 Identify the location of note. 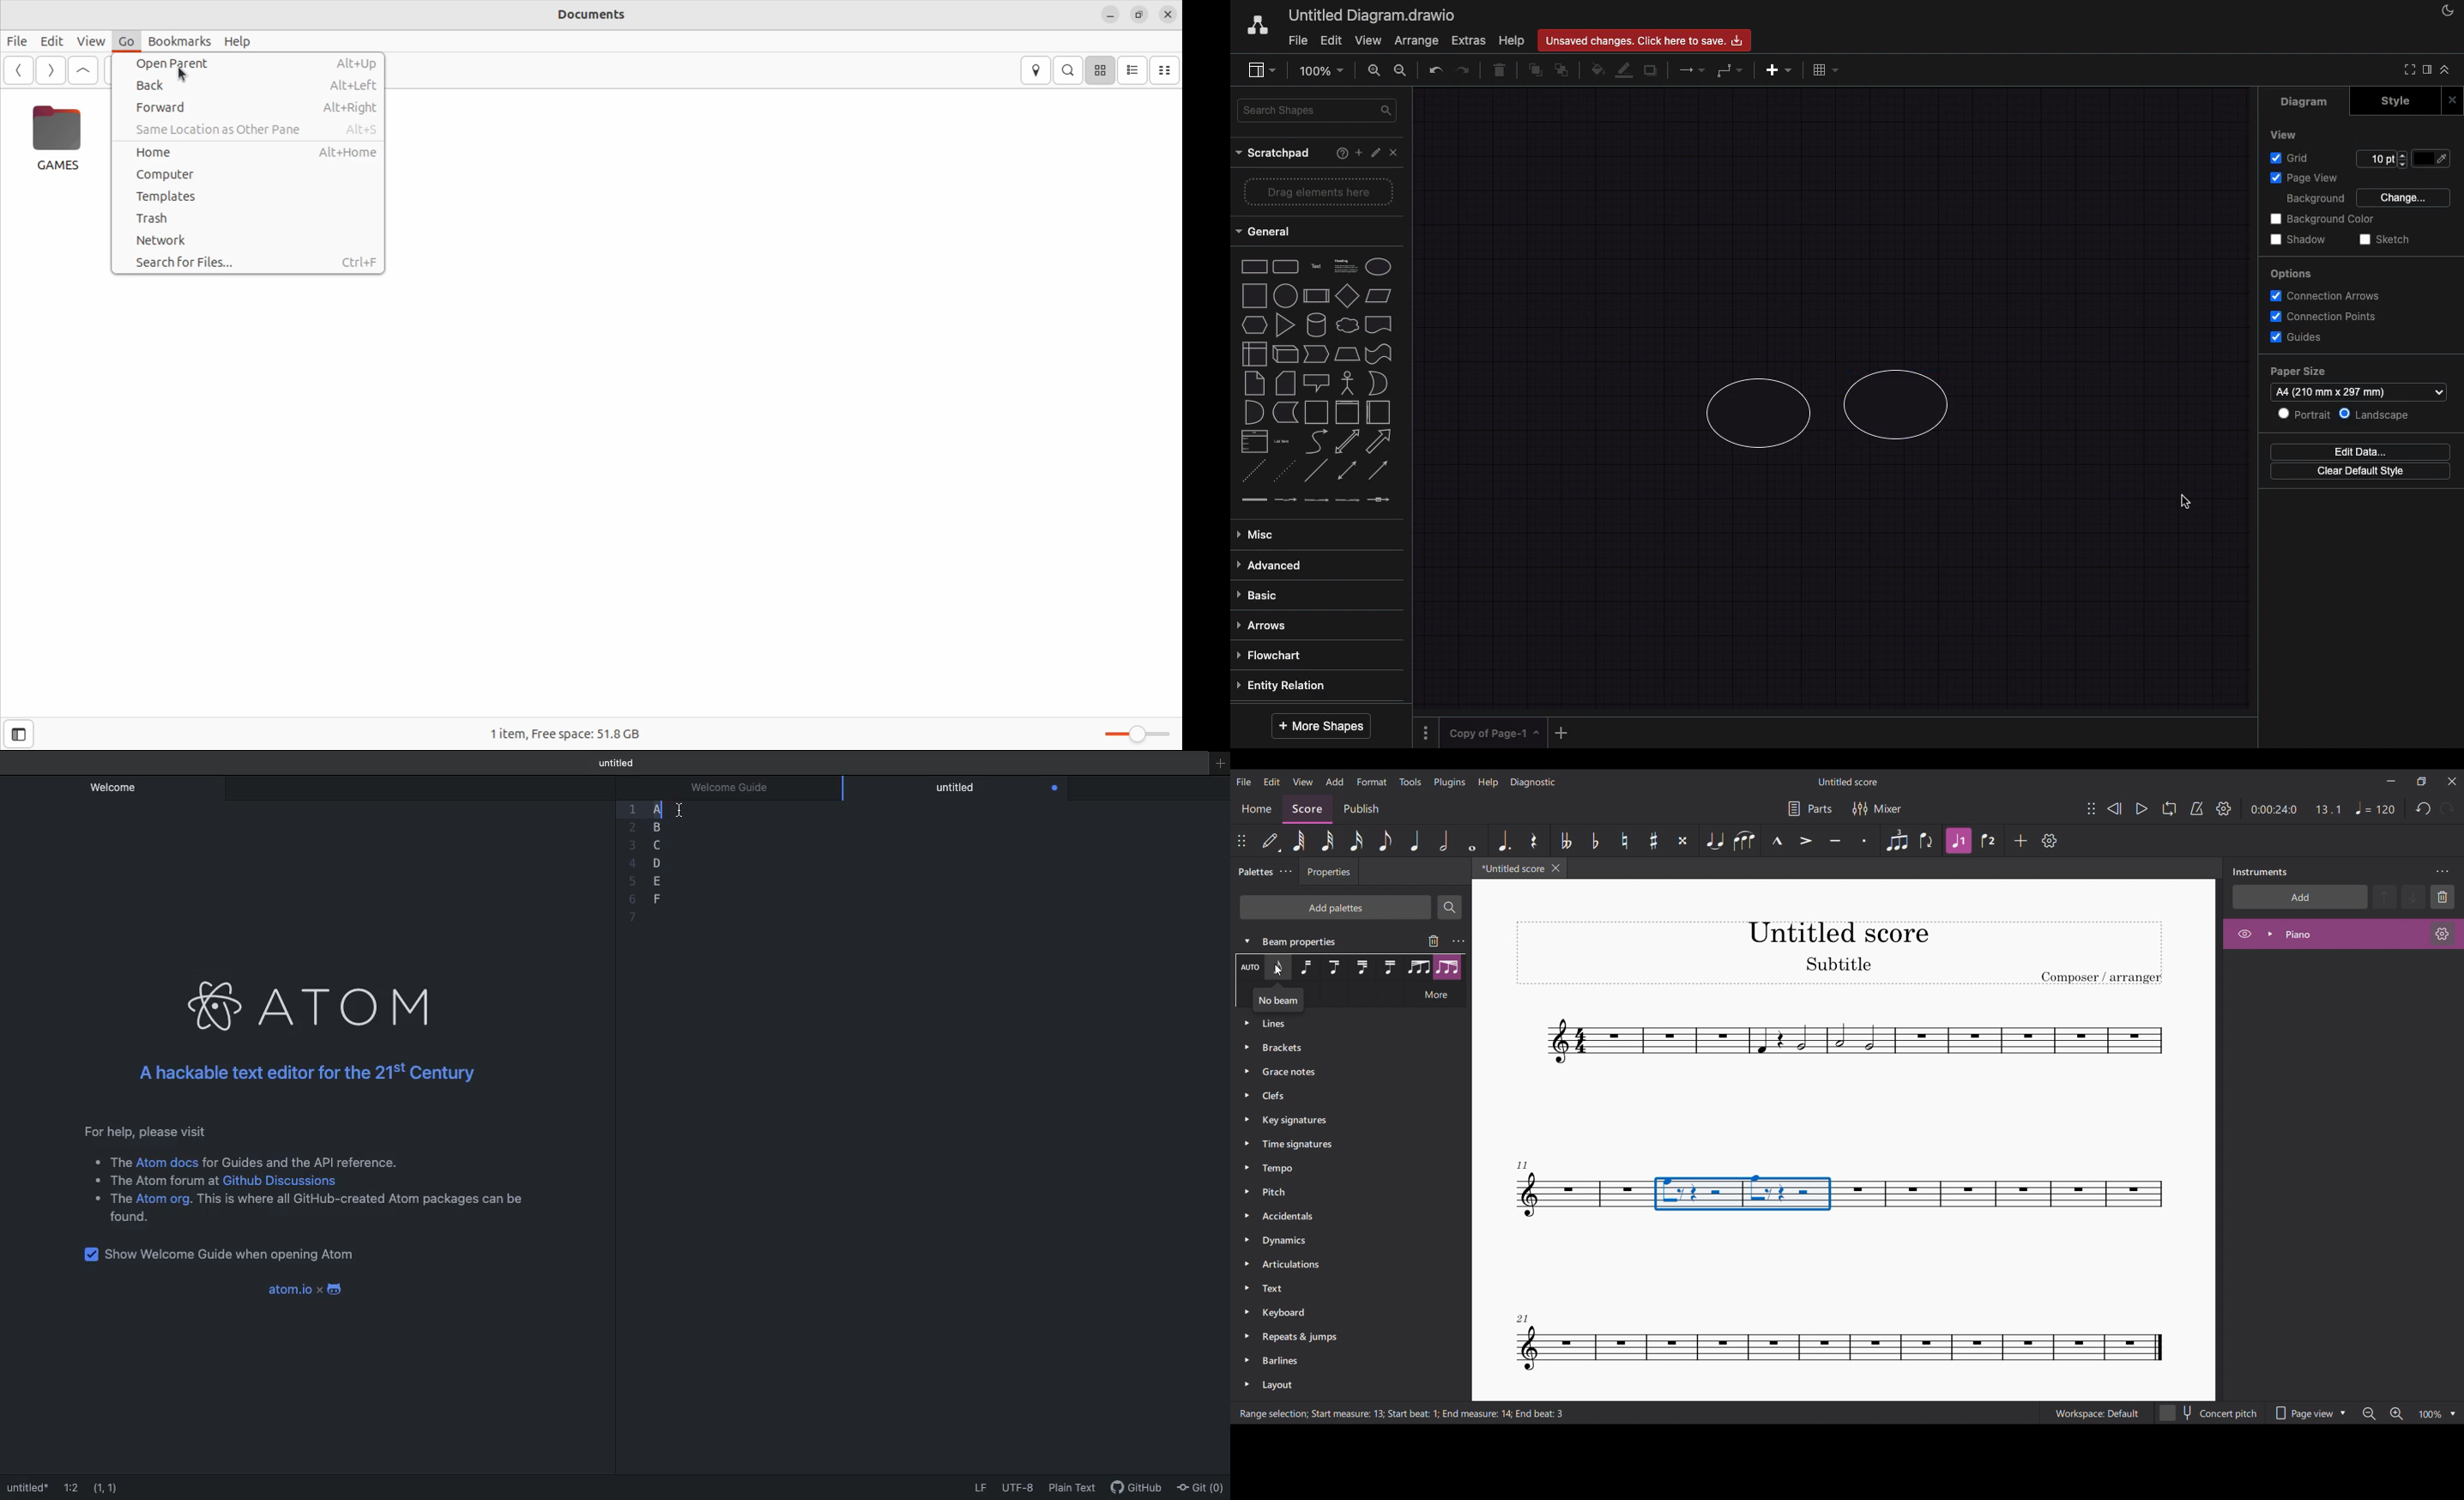
(1256, 383).